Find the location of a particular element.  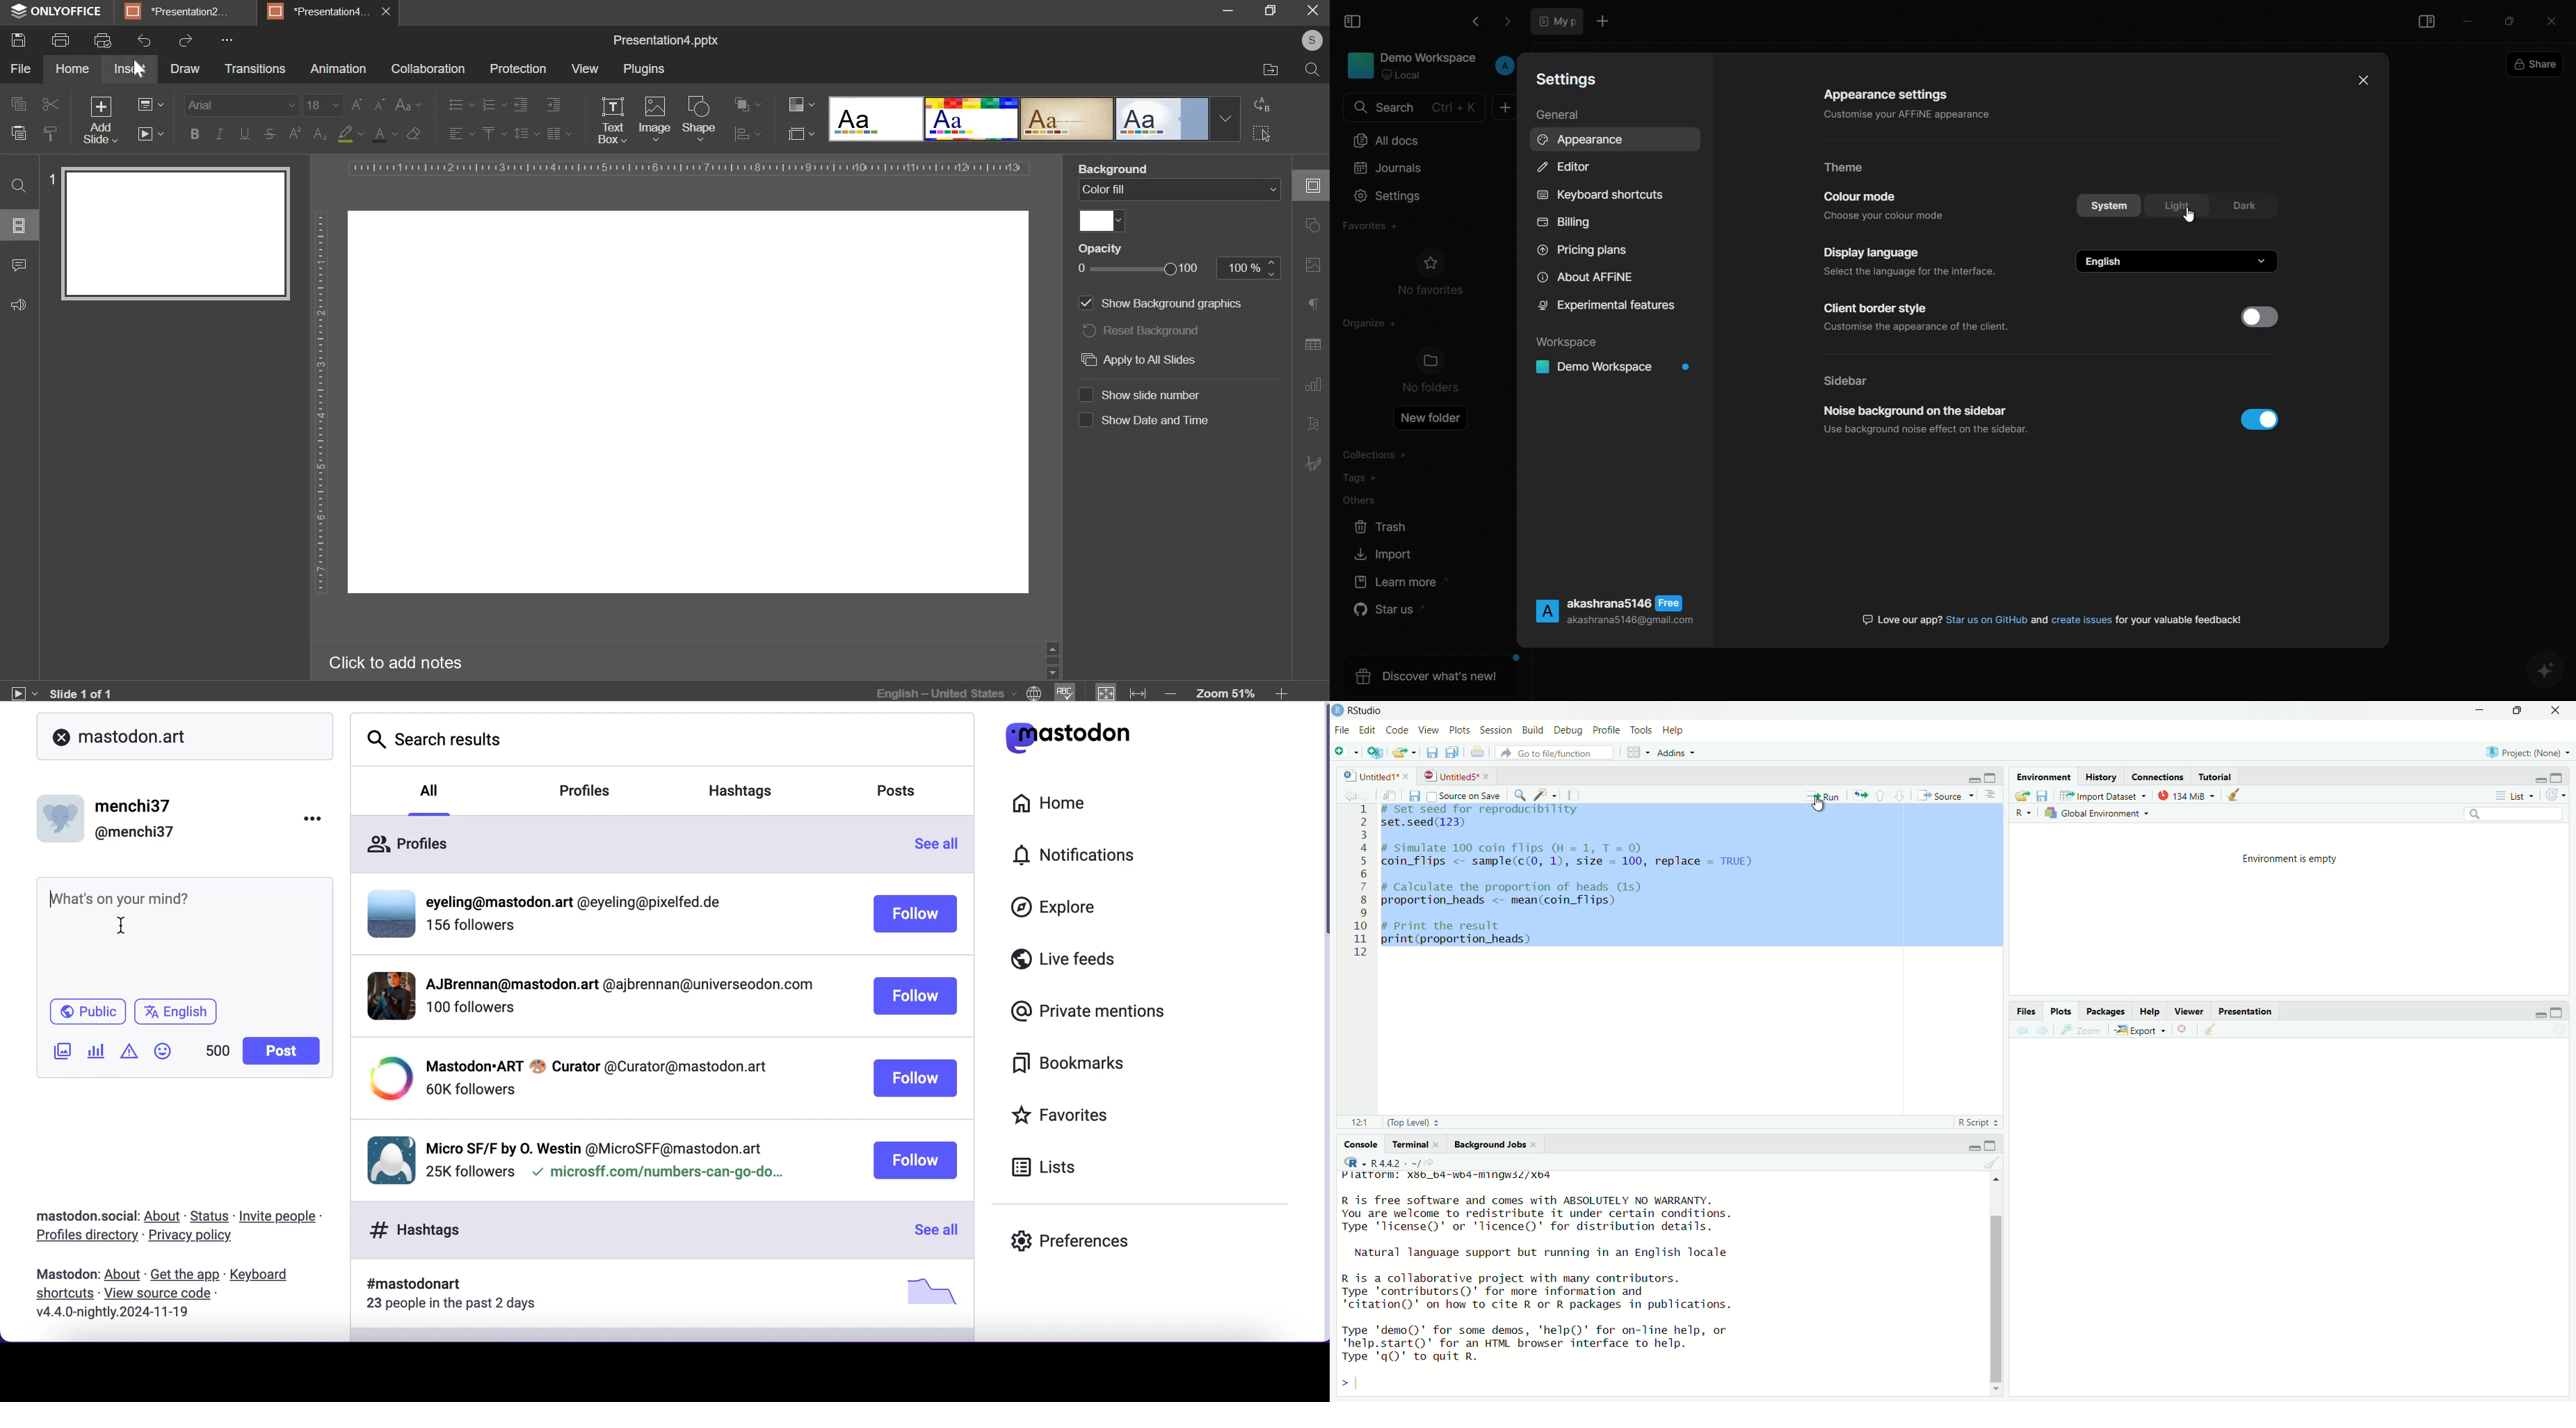

scrollbar is located at coordinates (1995, 1285).